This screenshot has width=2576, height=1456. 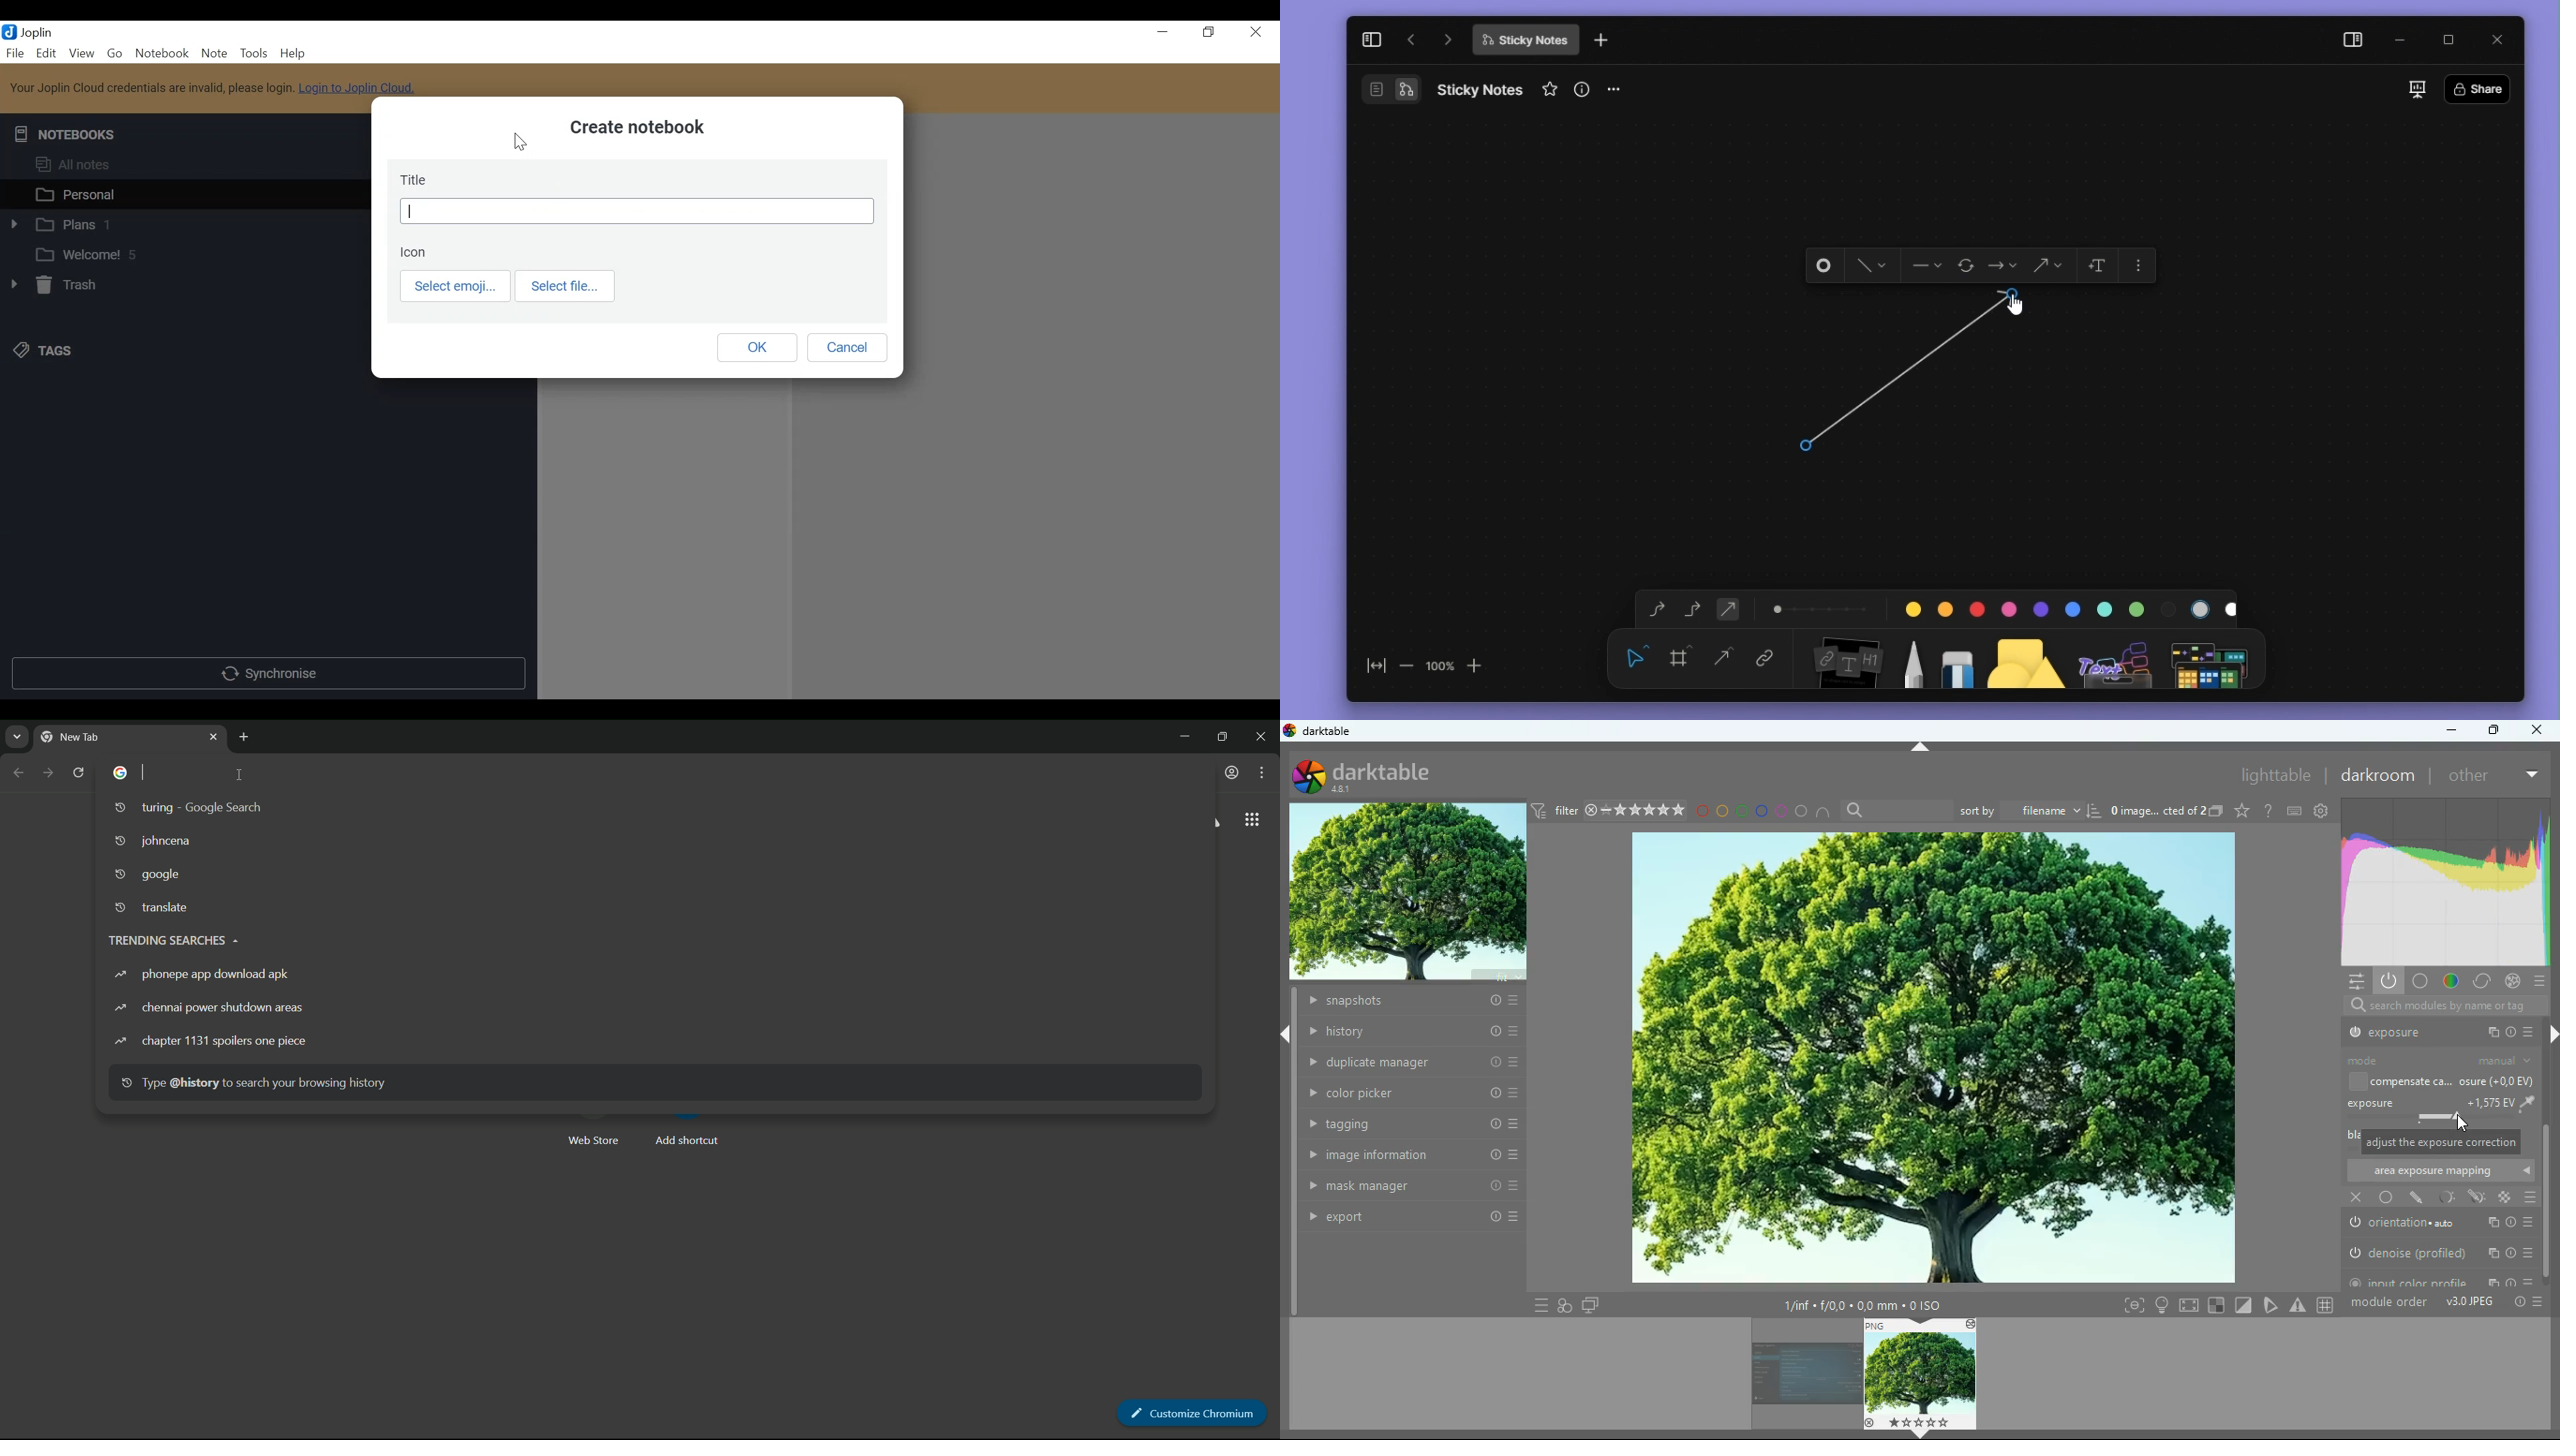 What do you see at coordinates (2475, 1195) in the screenshot?
I see `edit` at bounding box center [2475, 1195].